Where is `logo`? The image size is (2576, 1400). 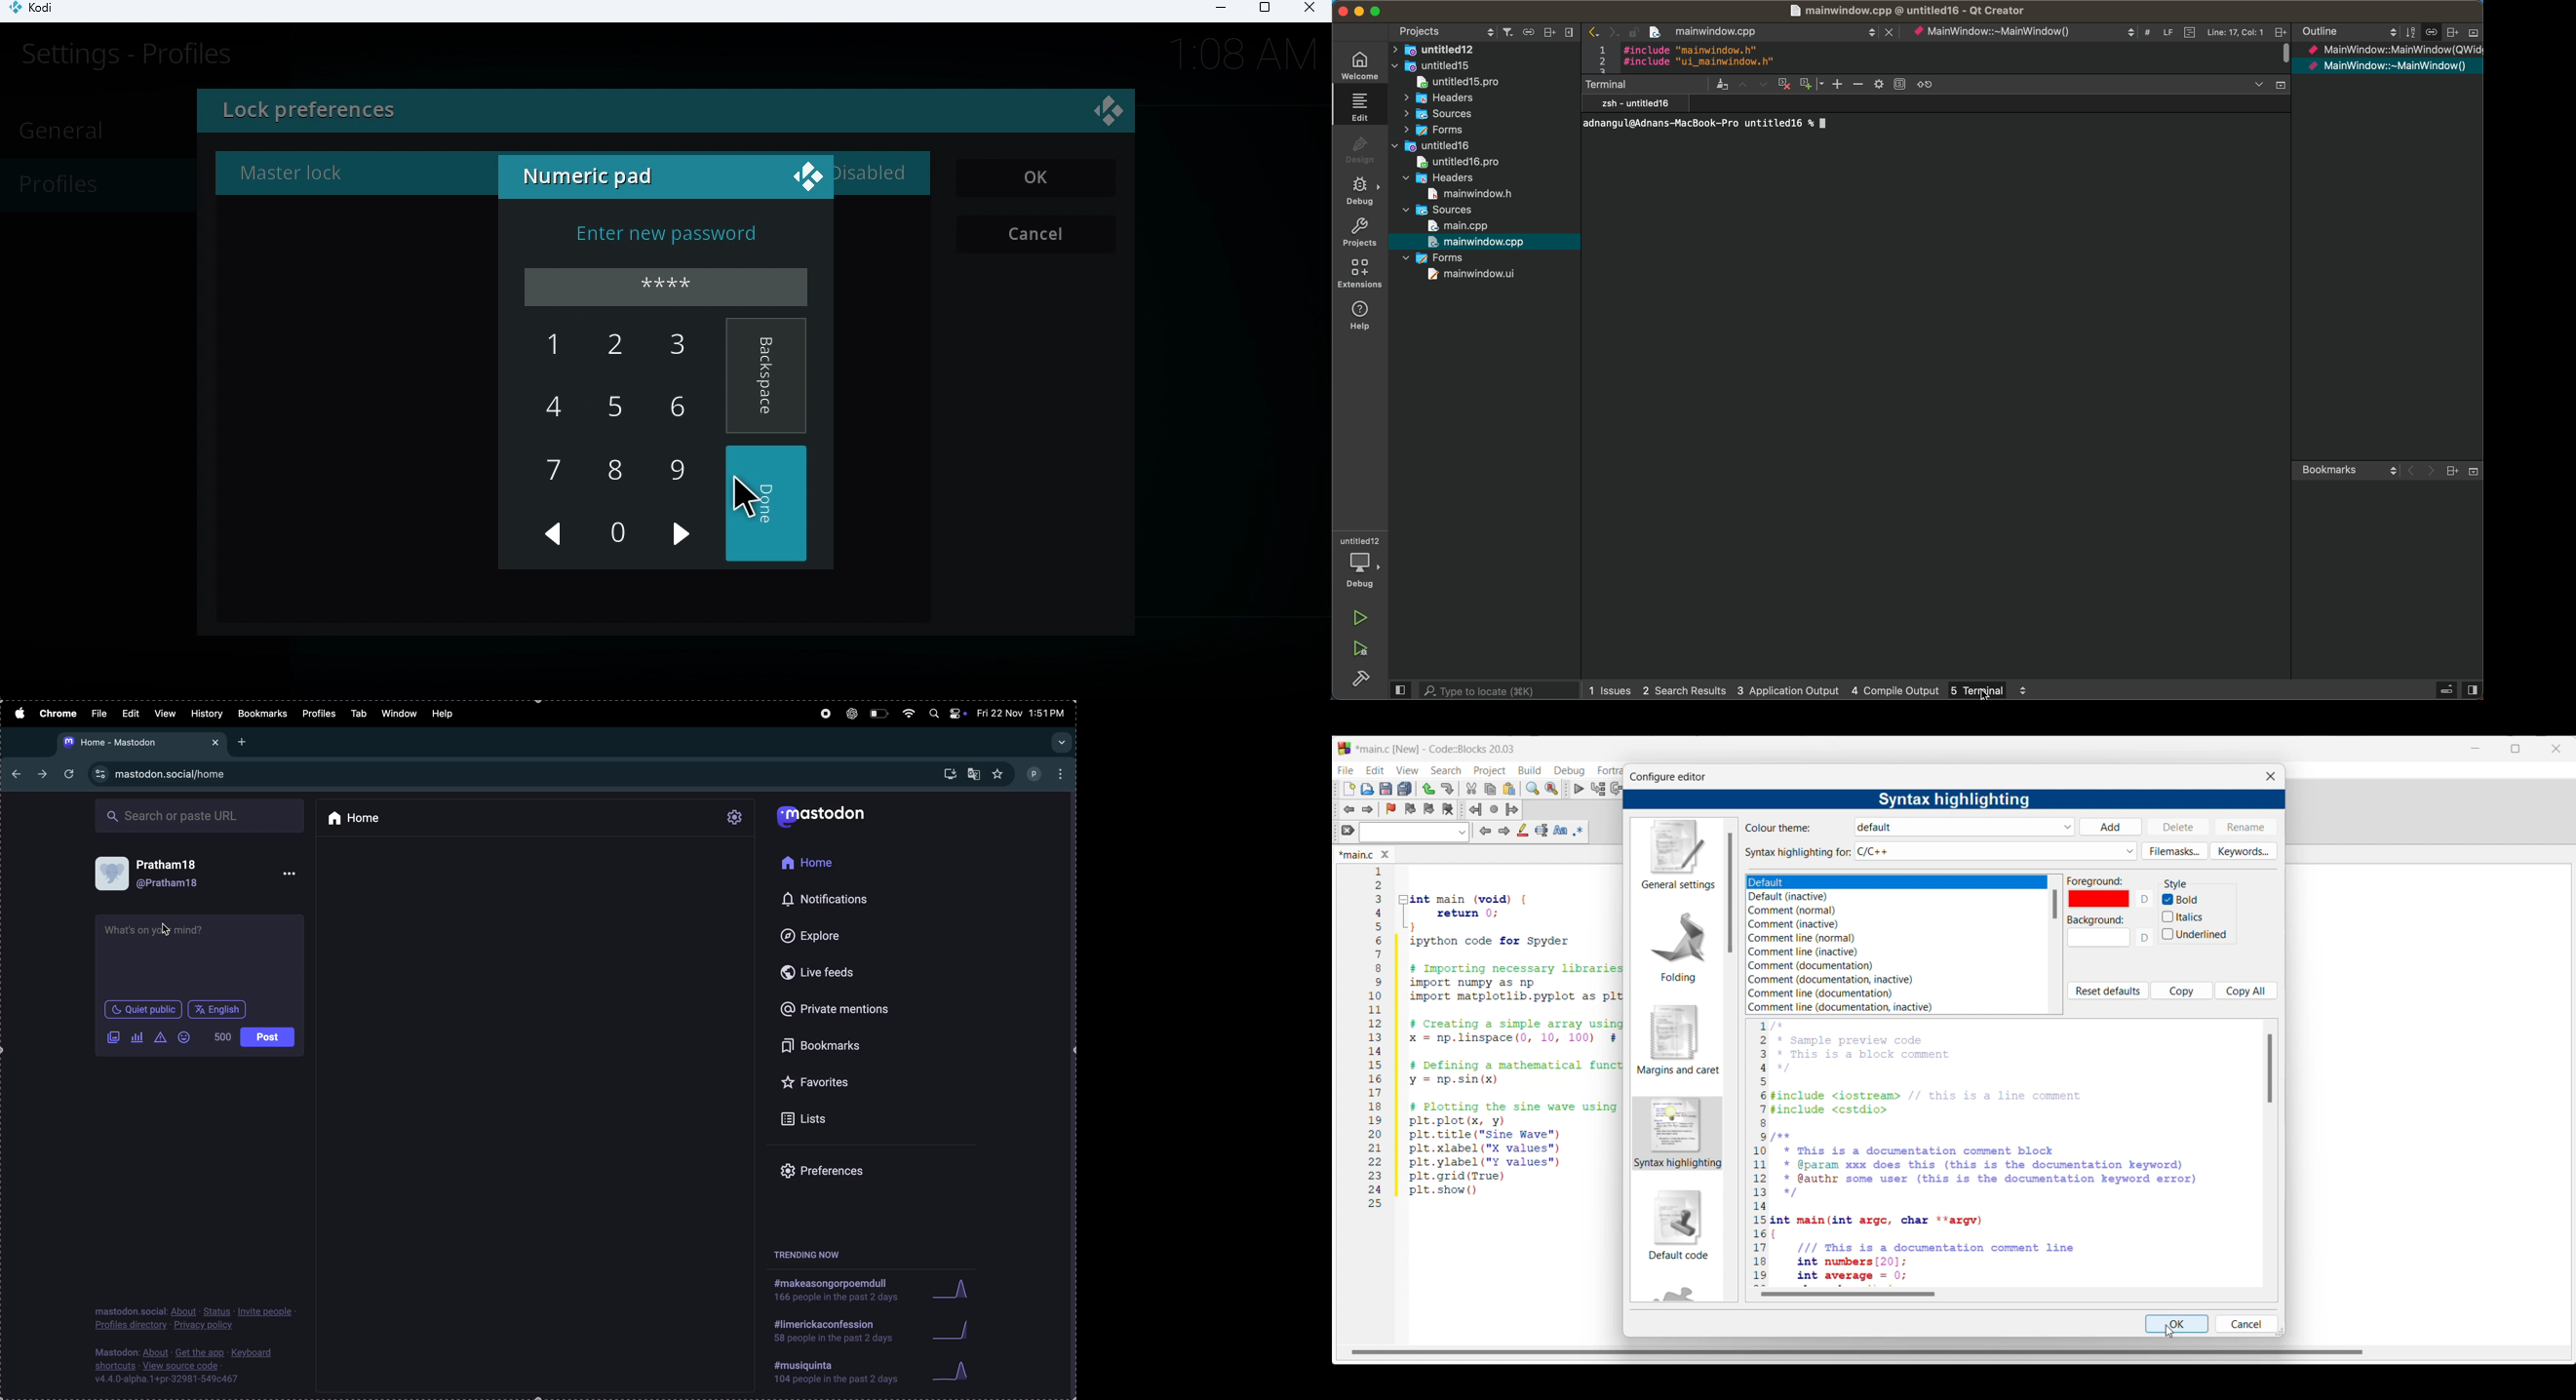 logo is located at coordinates (1112, 114).